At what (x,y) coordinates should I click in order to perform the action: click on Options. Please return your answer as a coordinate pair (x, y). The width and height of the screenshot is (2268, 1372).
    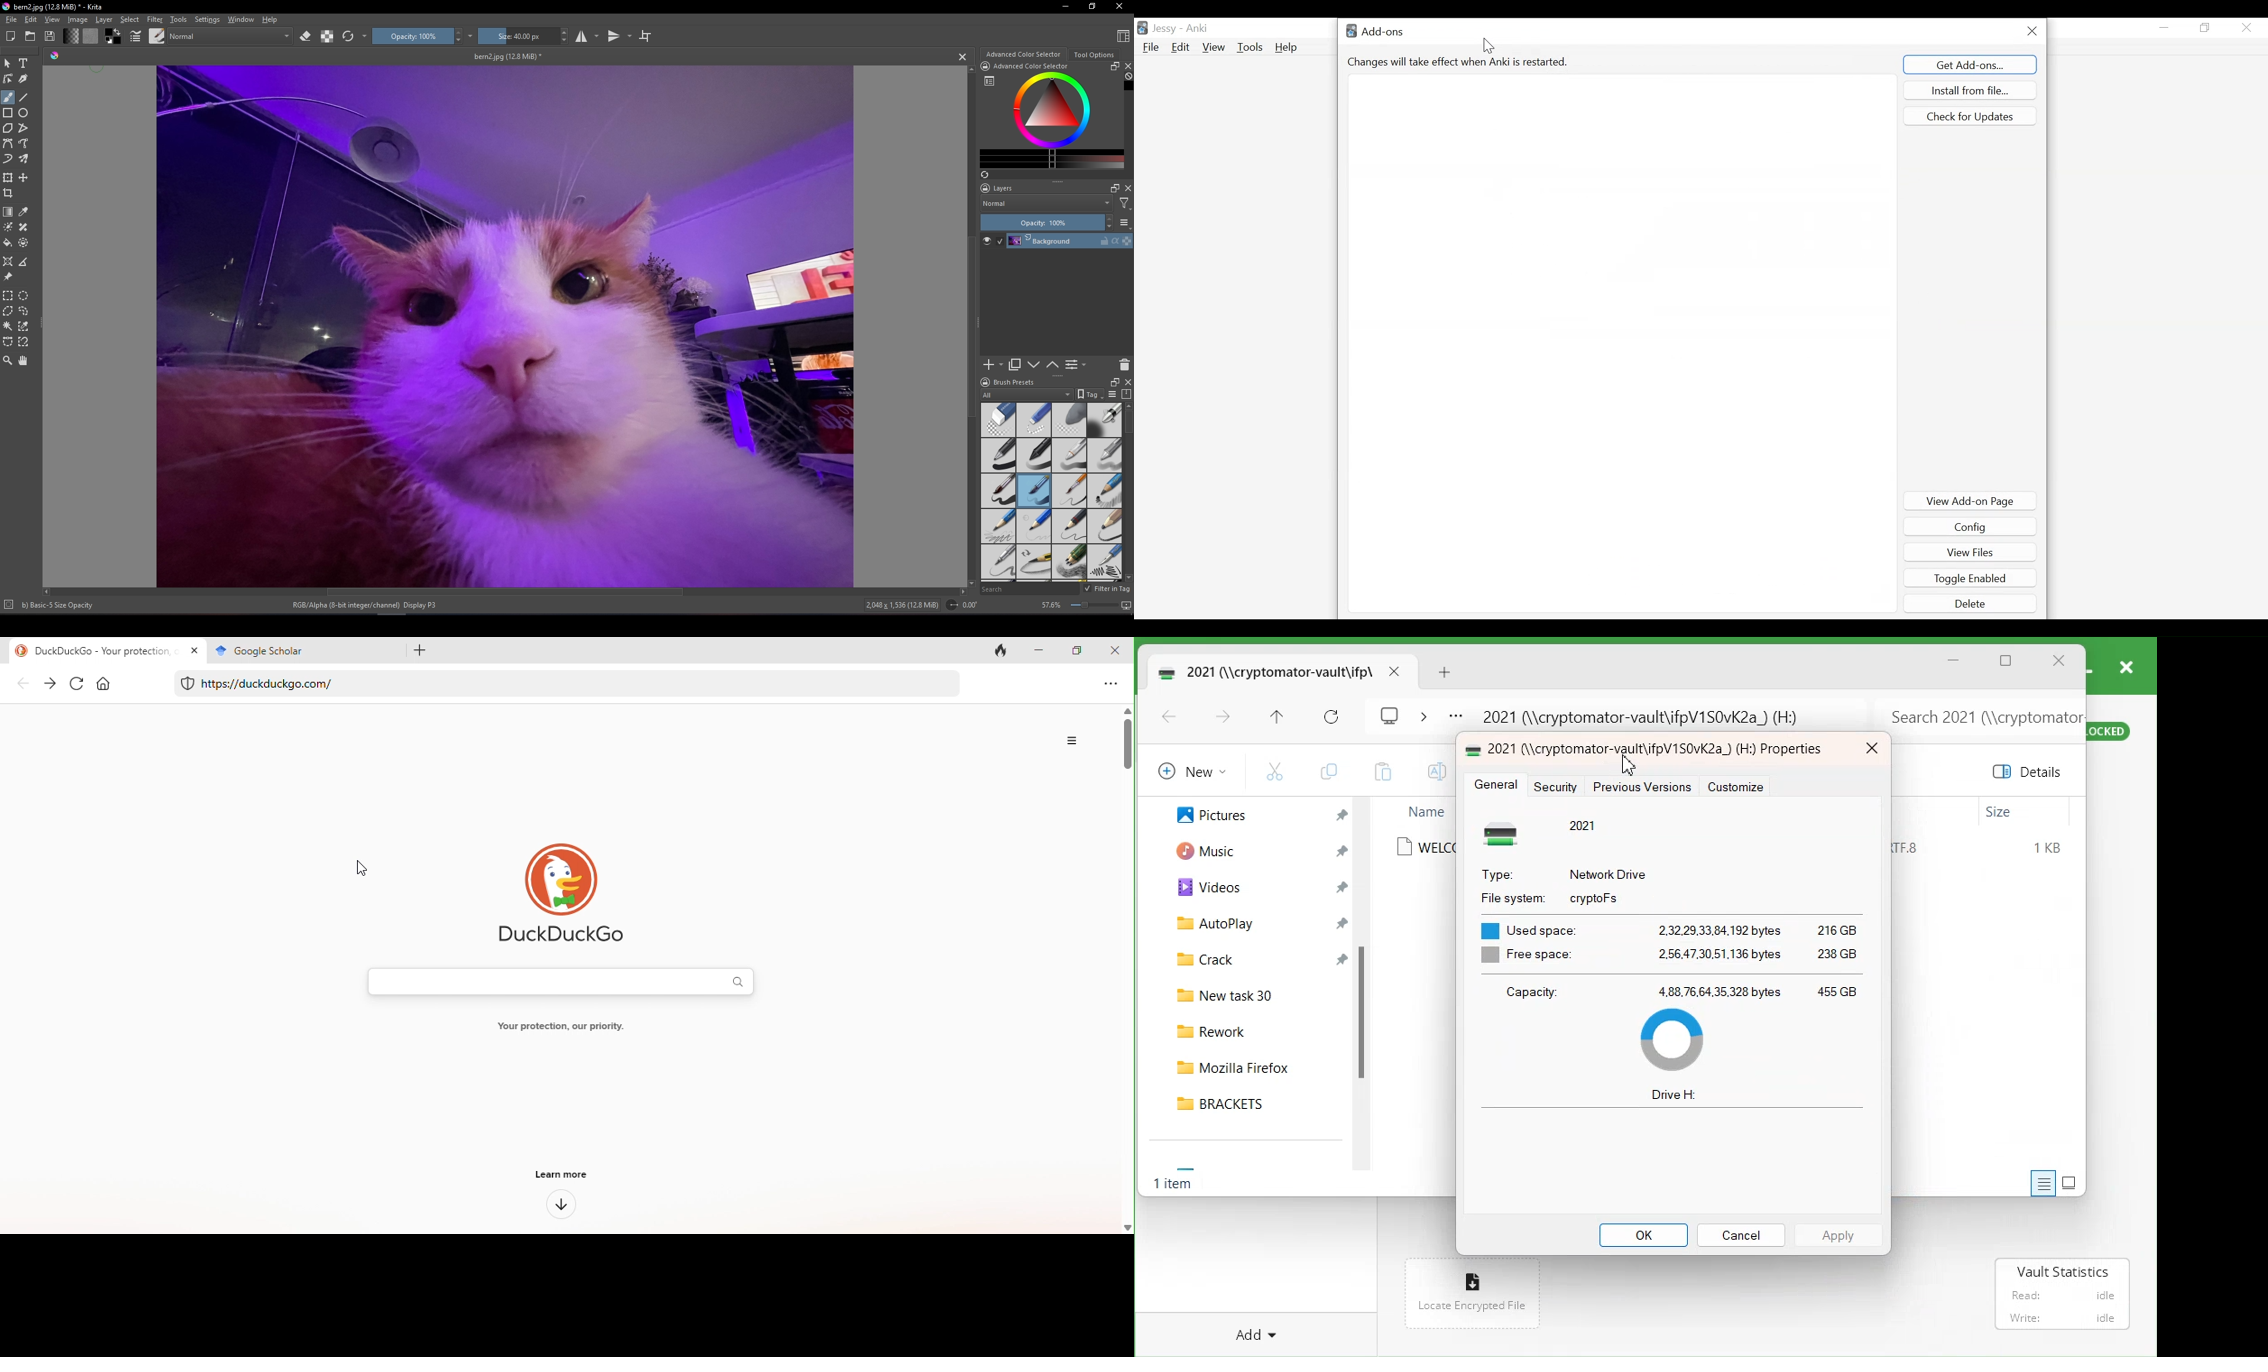
    Looking at the image, I should click on (365, 36).